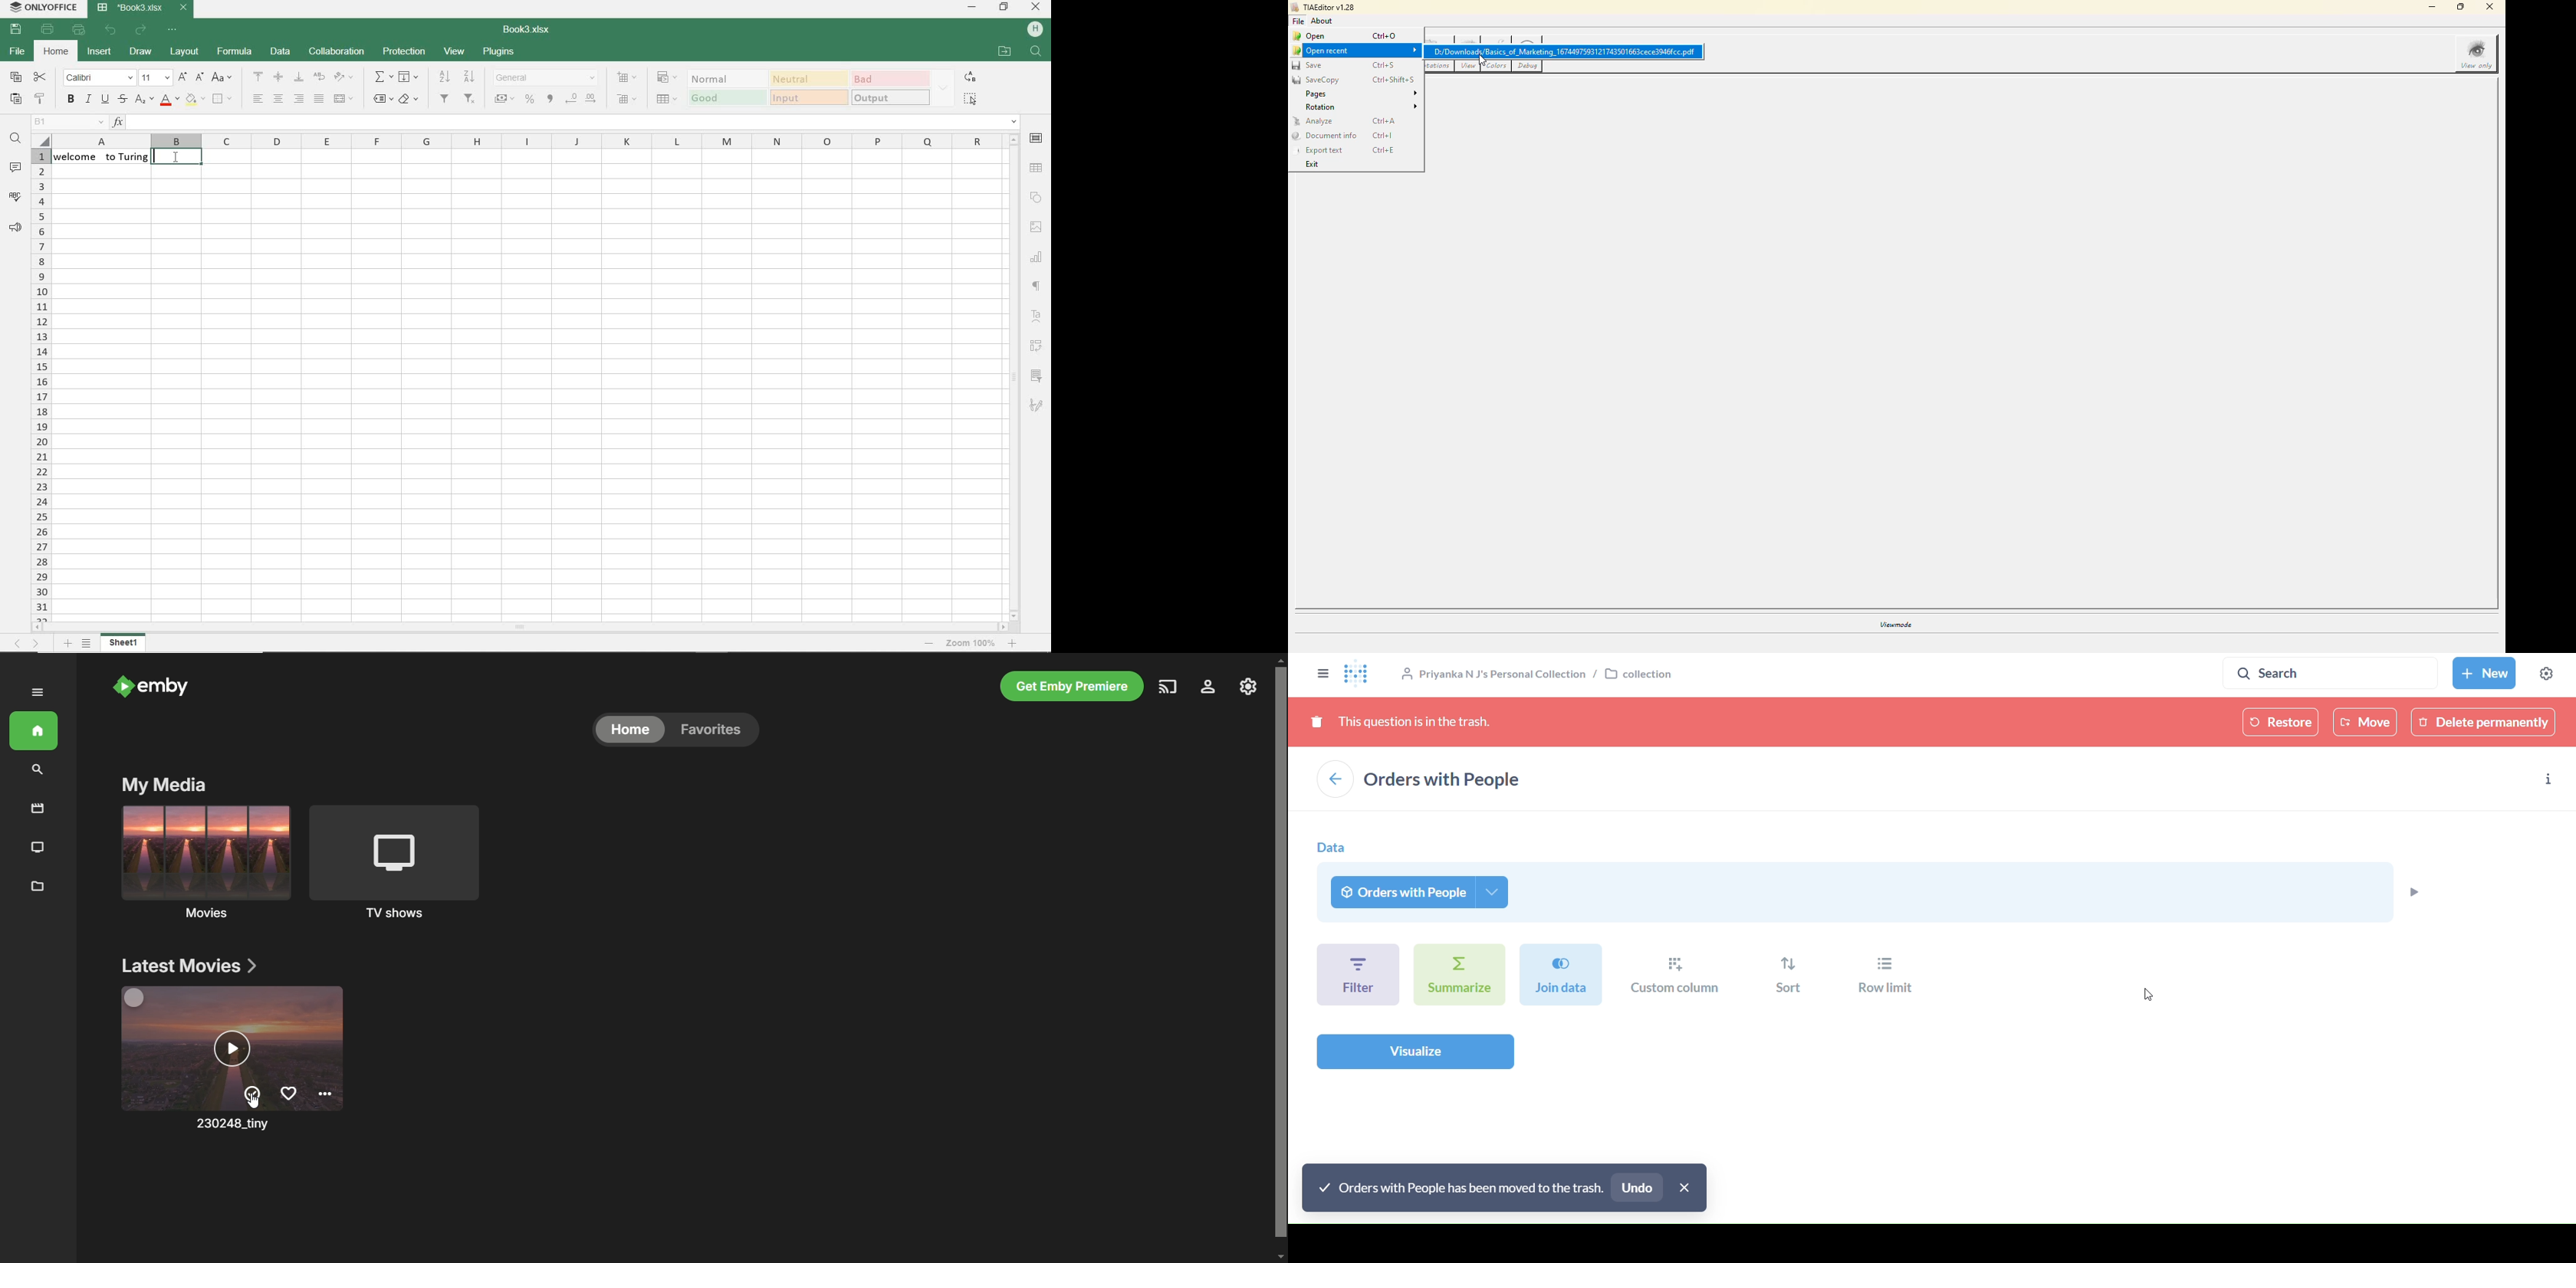 The image size is (2576, 1288). What do you see at coordinates (278, 99) in the screenshot?
I see `align center` at bounding box center [278, 99].